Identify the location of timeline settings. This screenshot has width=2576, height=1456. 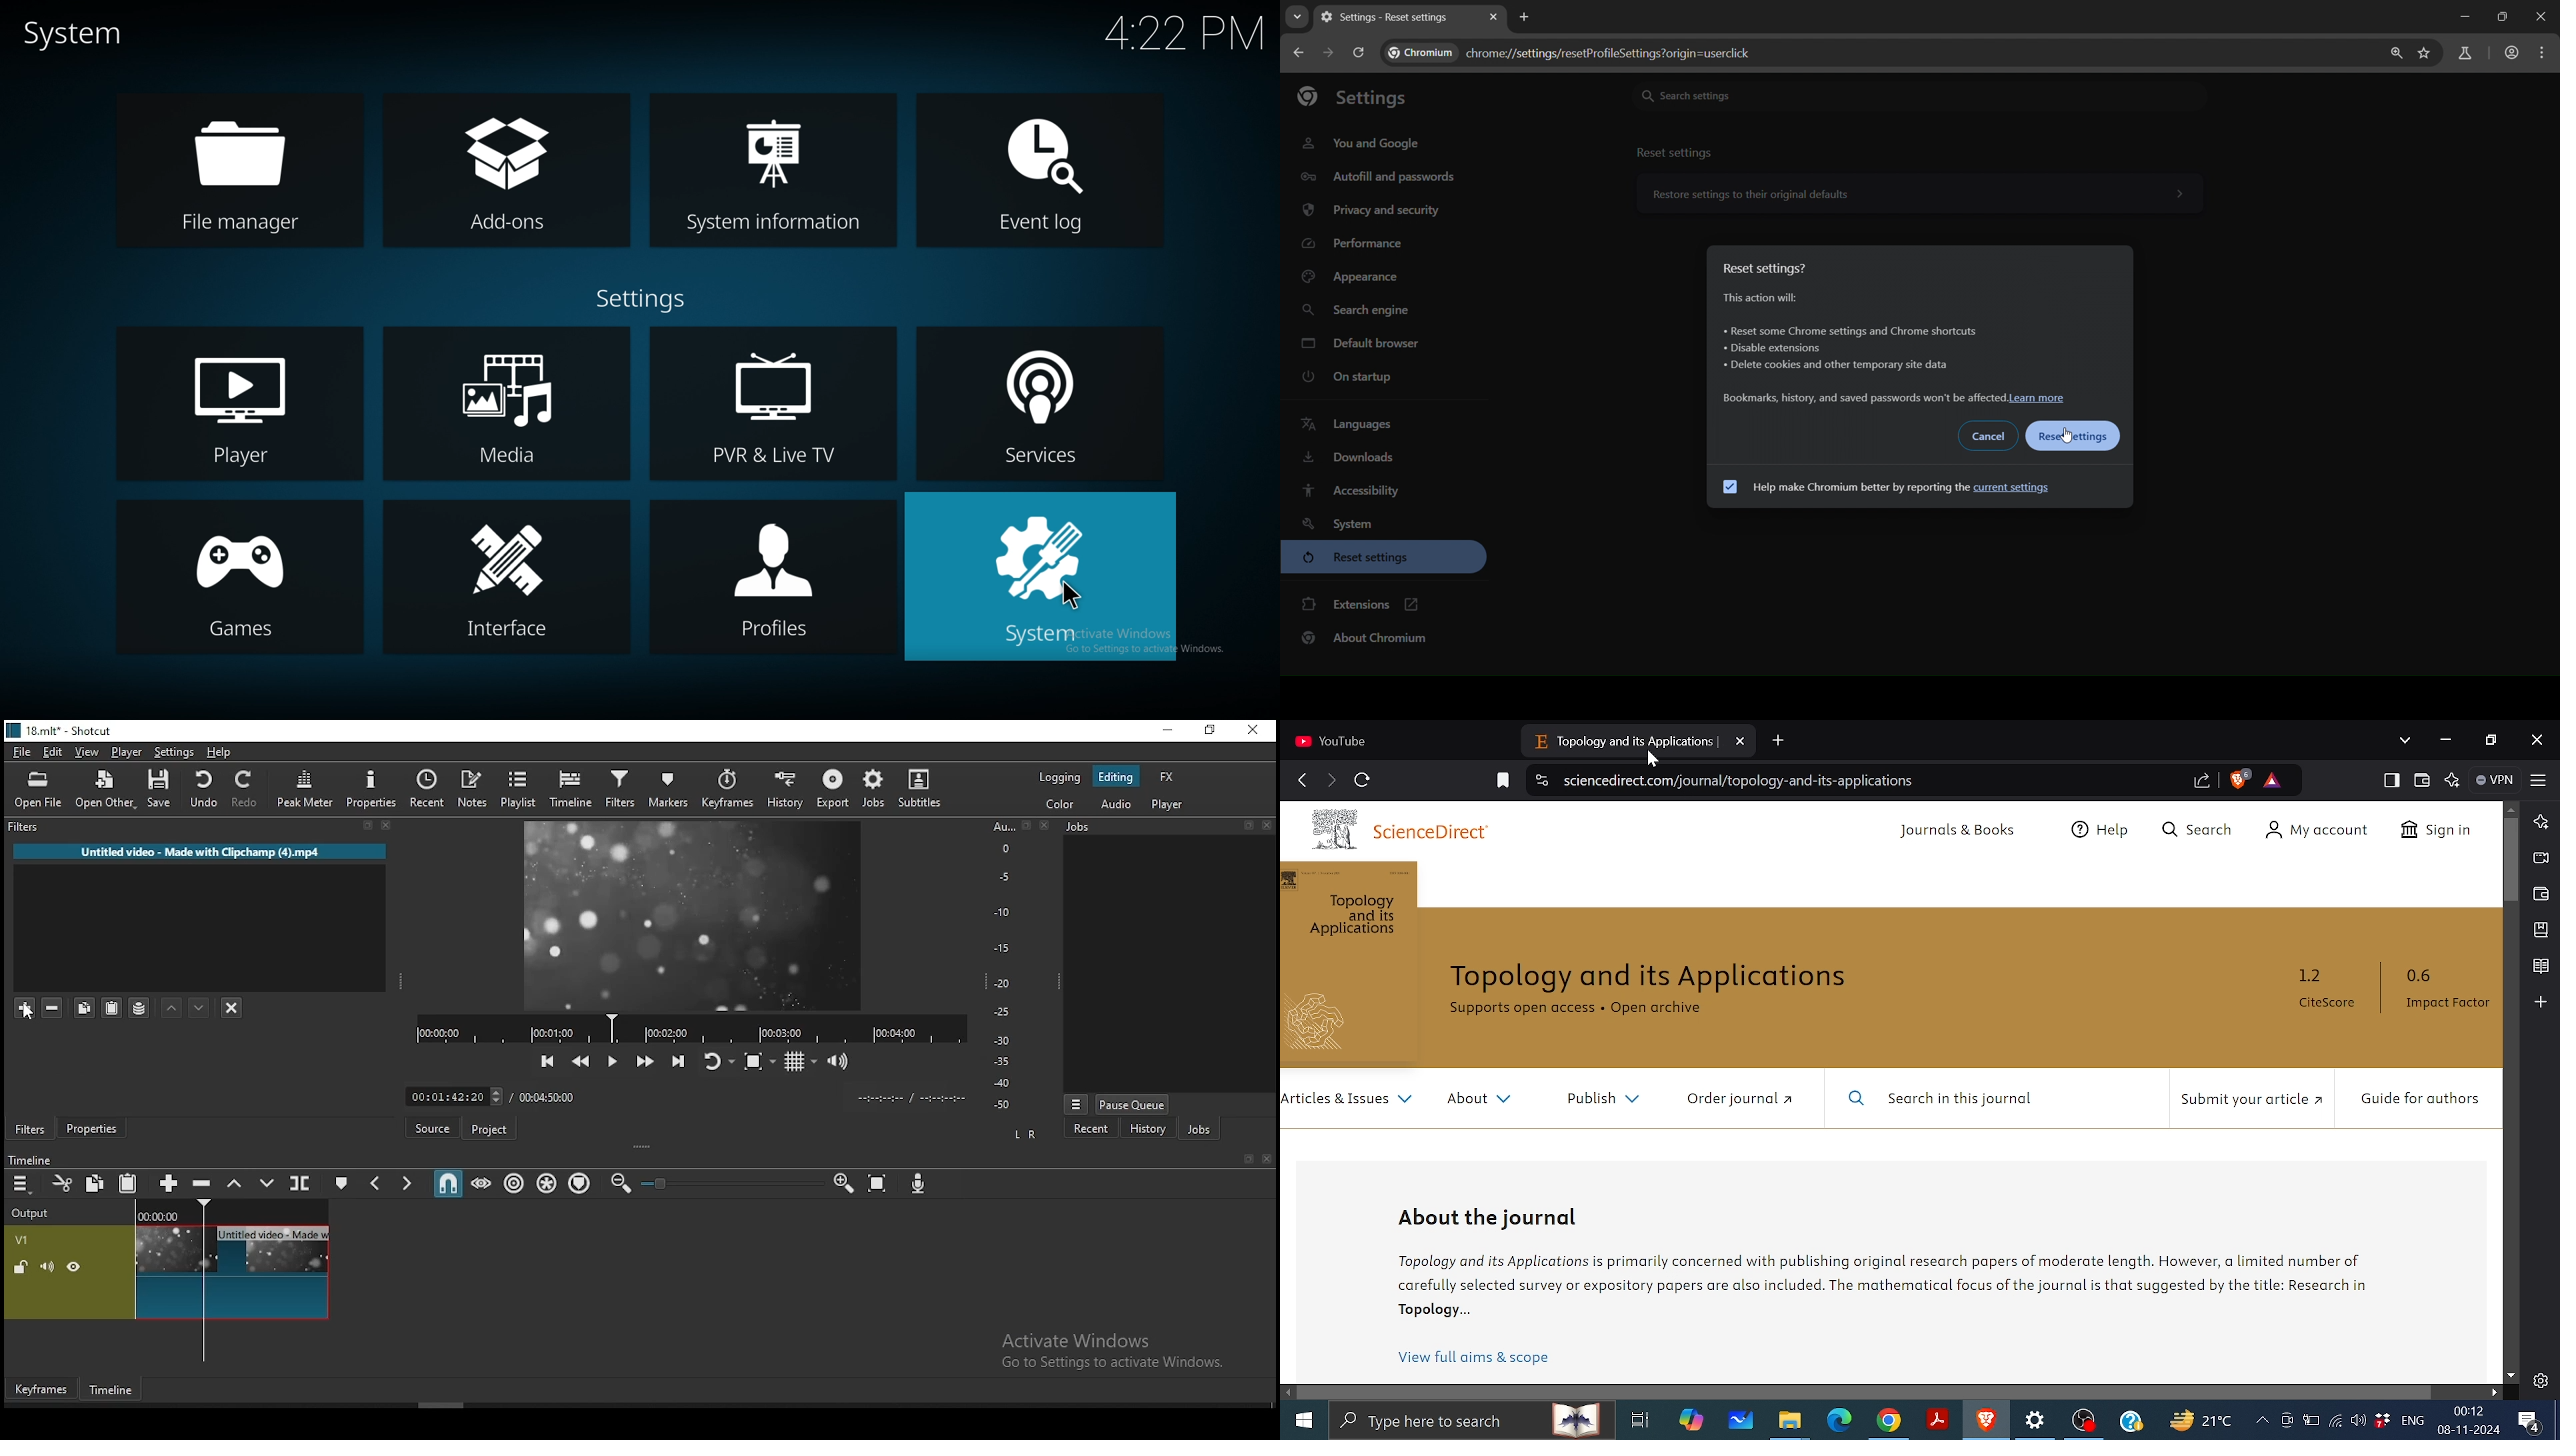
(22, 1182).